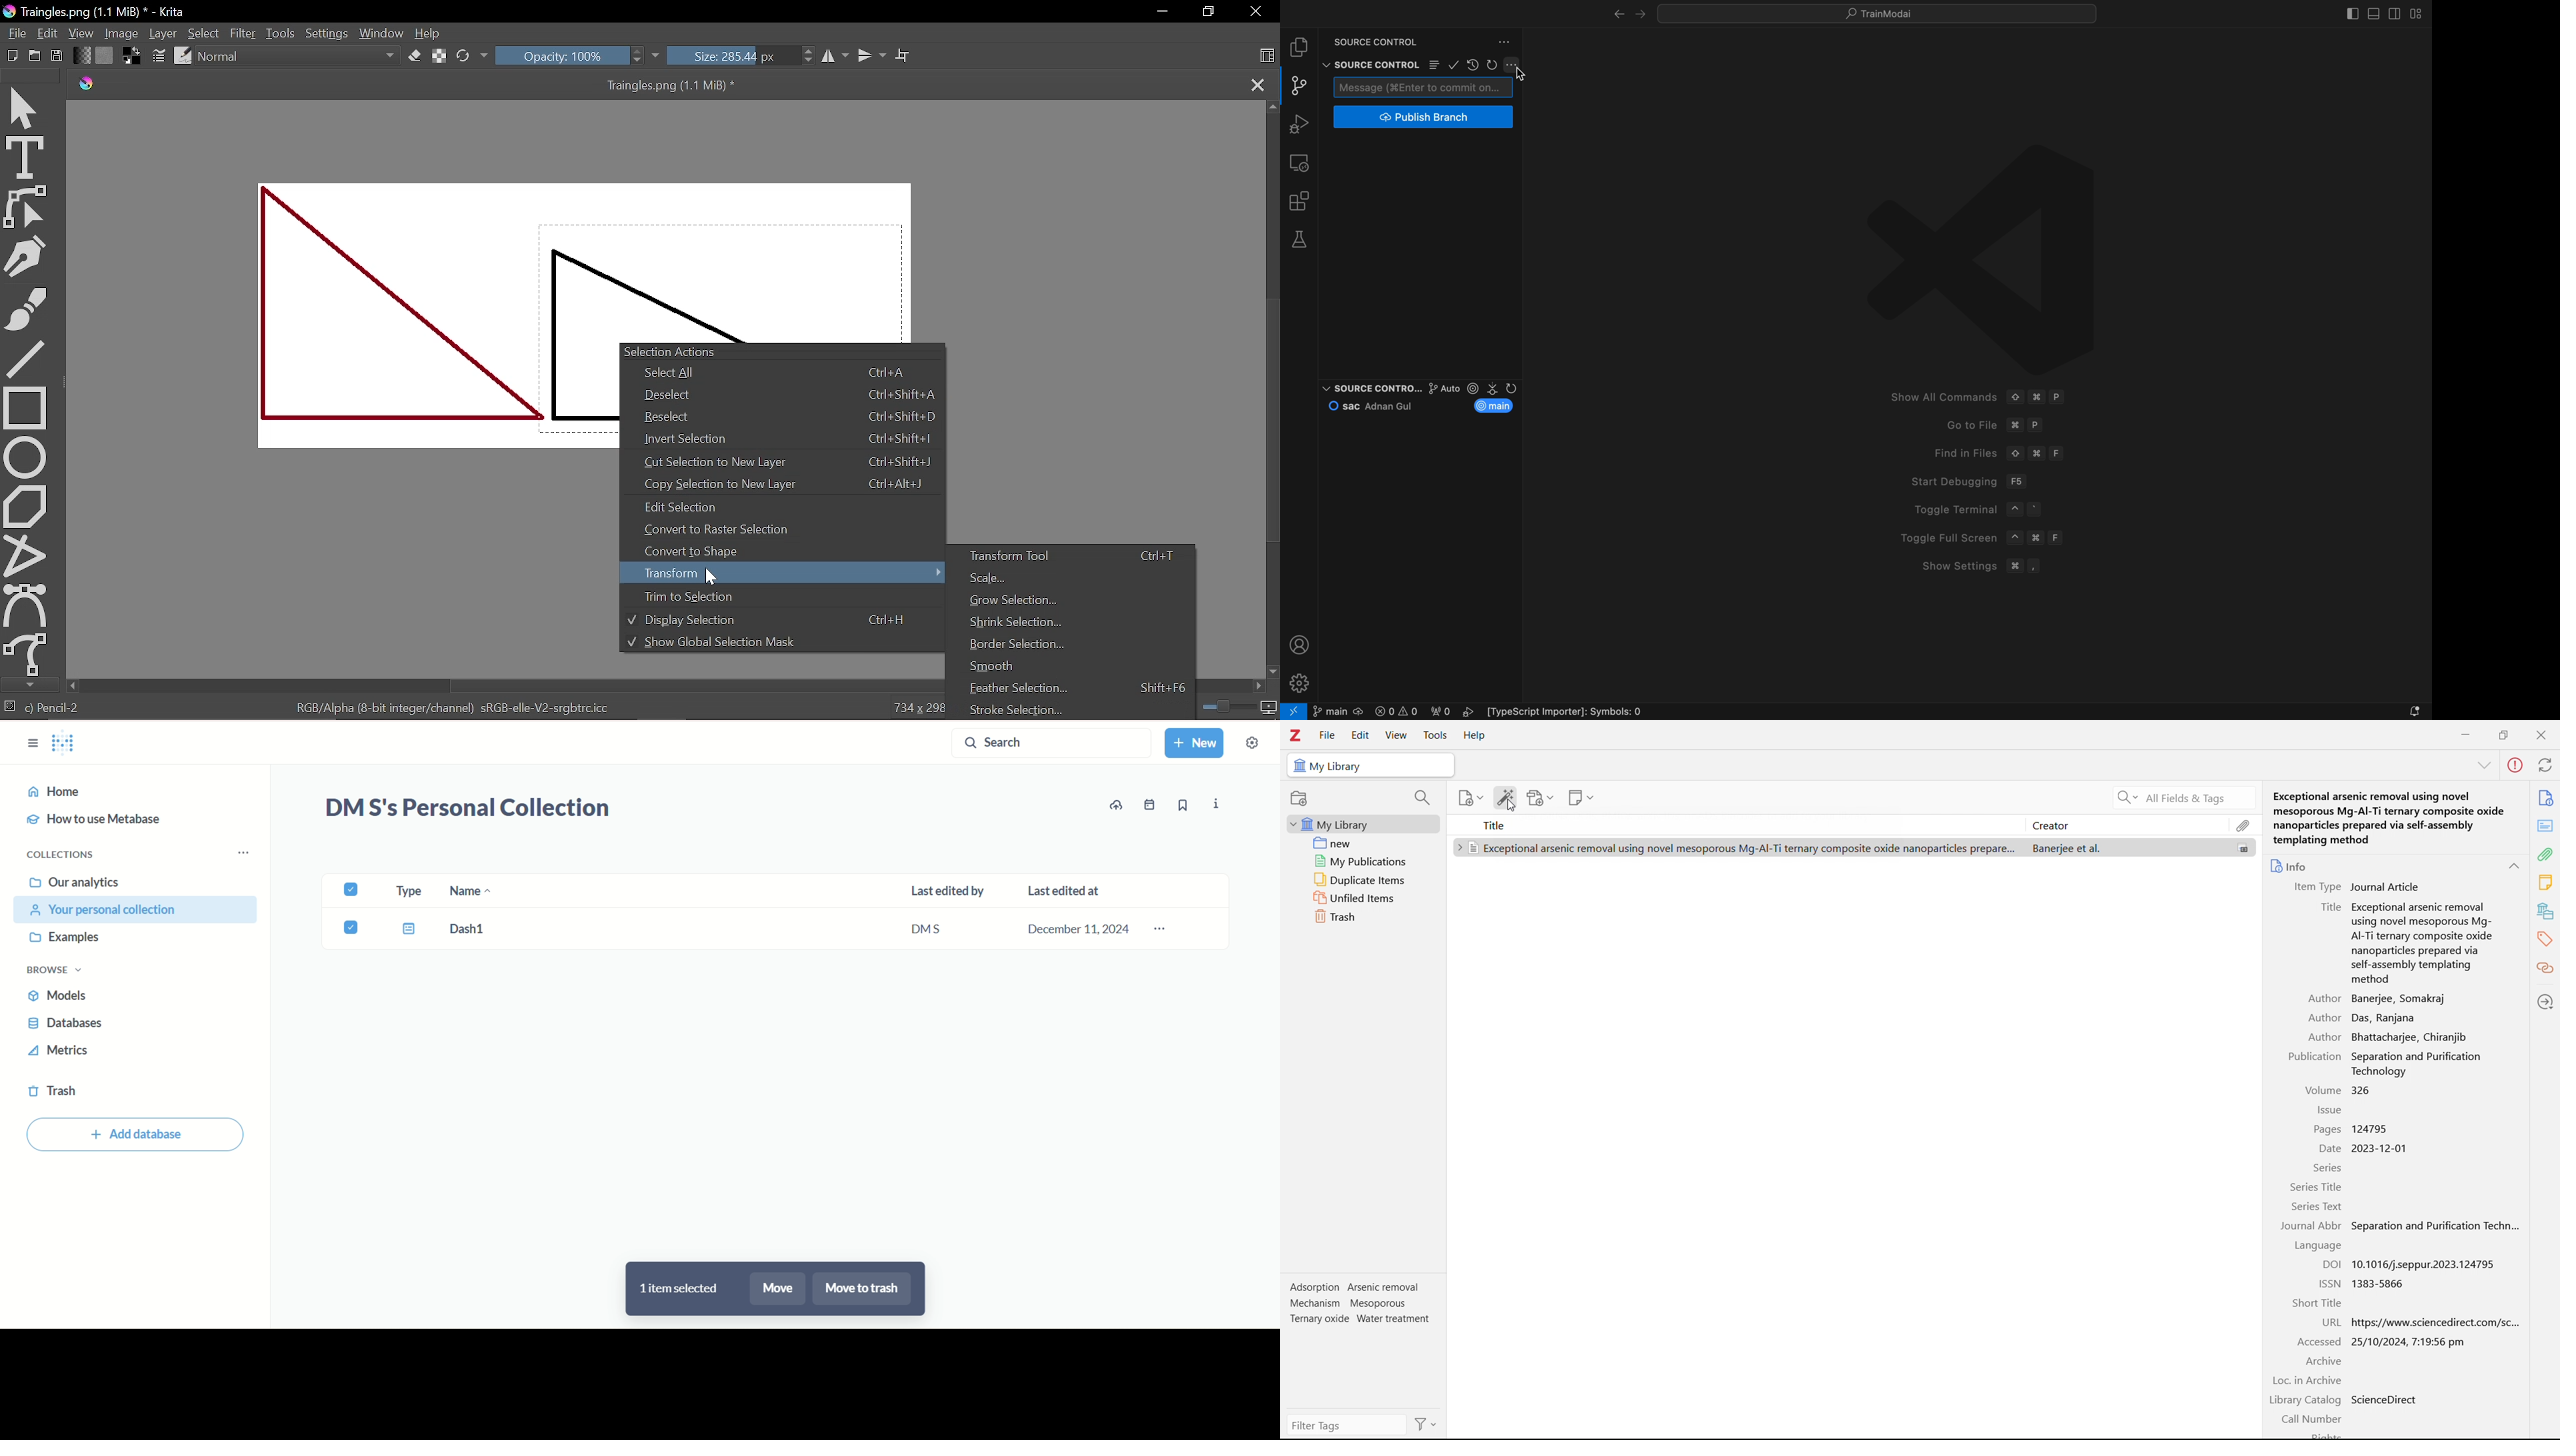  Describe the element at coordinates (2545, 826) in the screenshot. I see `abstract` at that location.